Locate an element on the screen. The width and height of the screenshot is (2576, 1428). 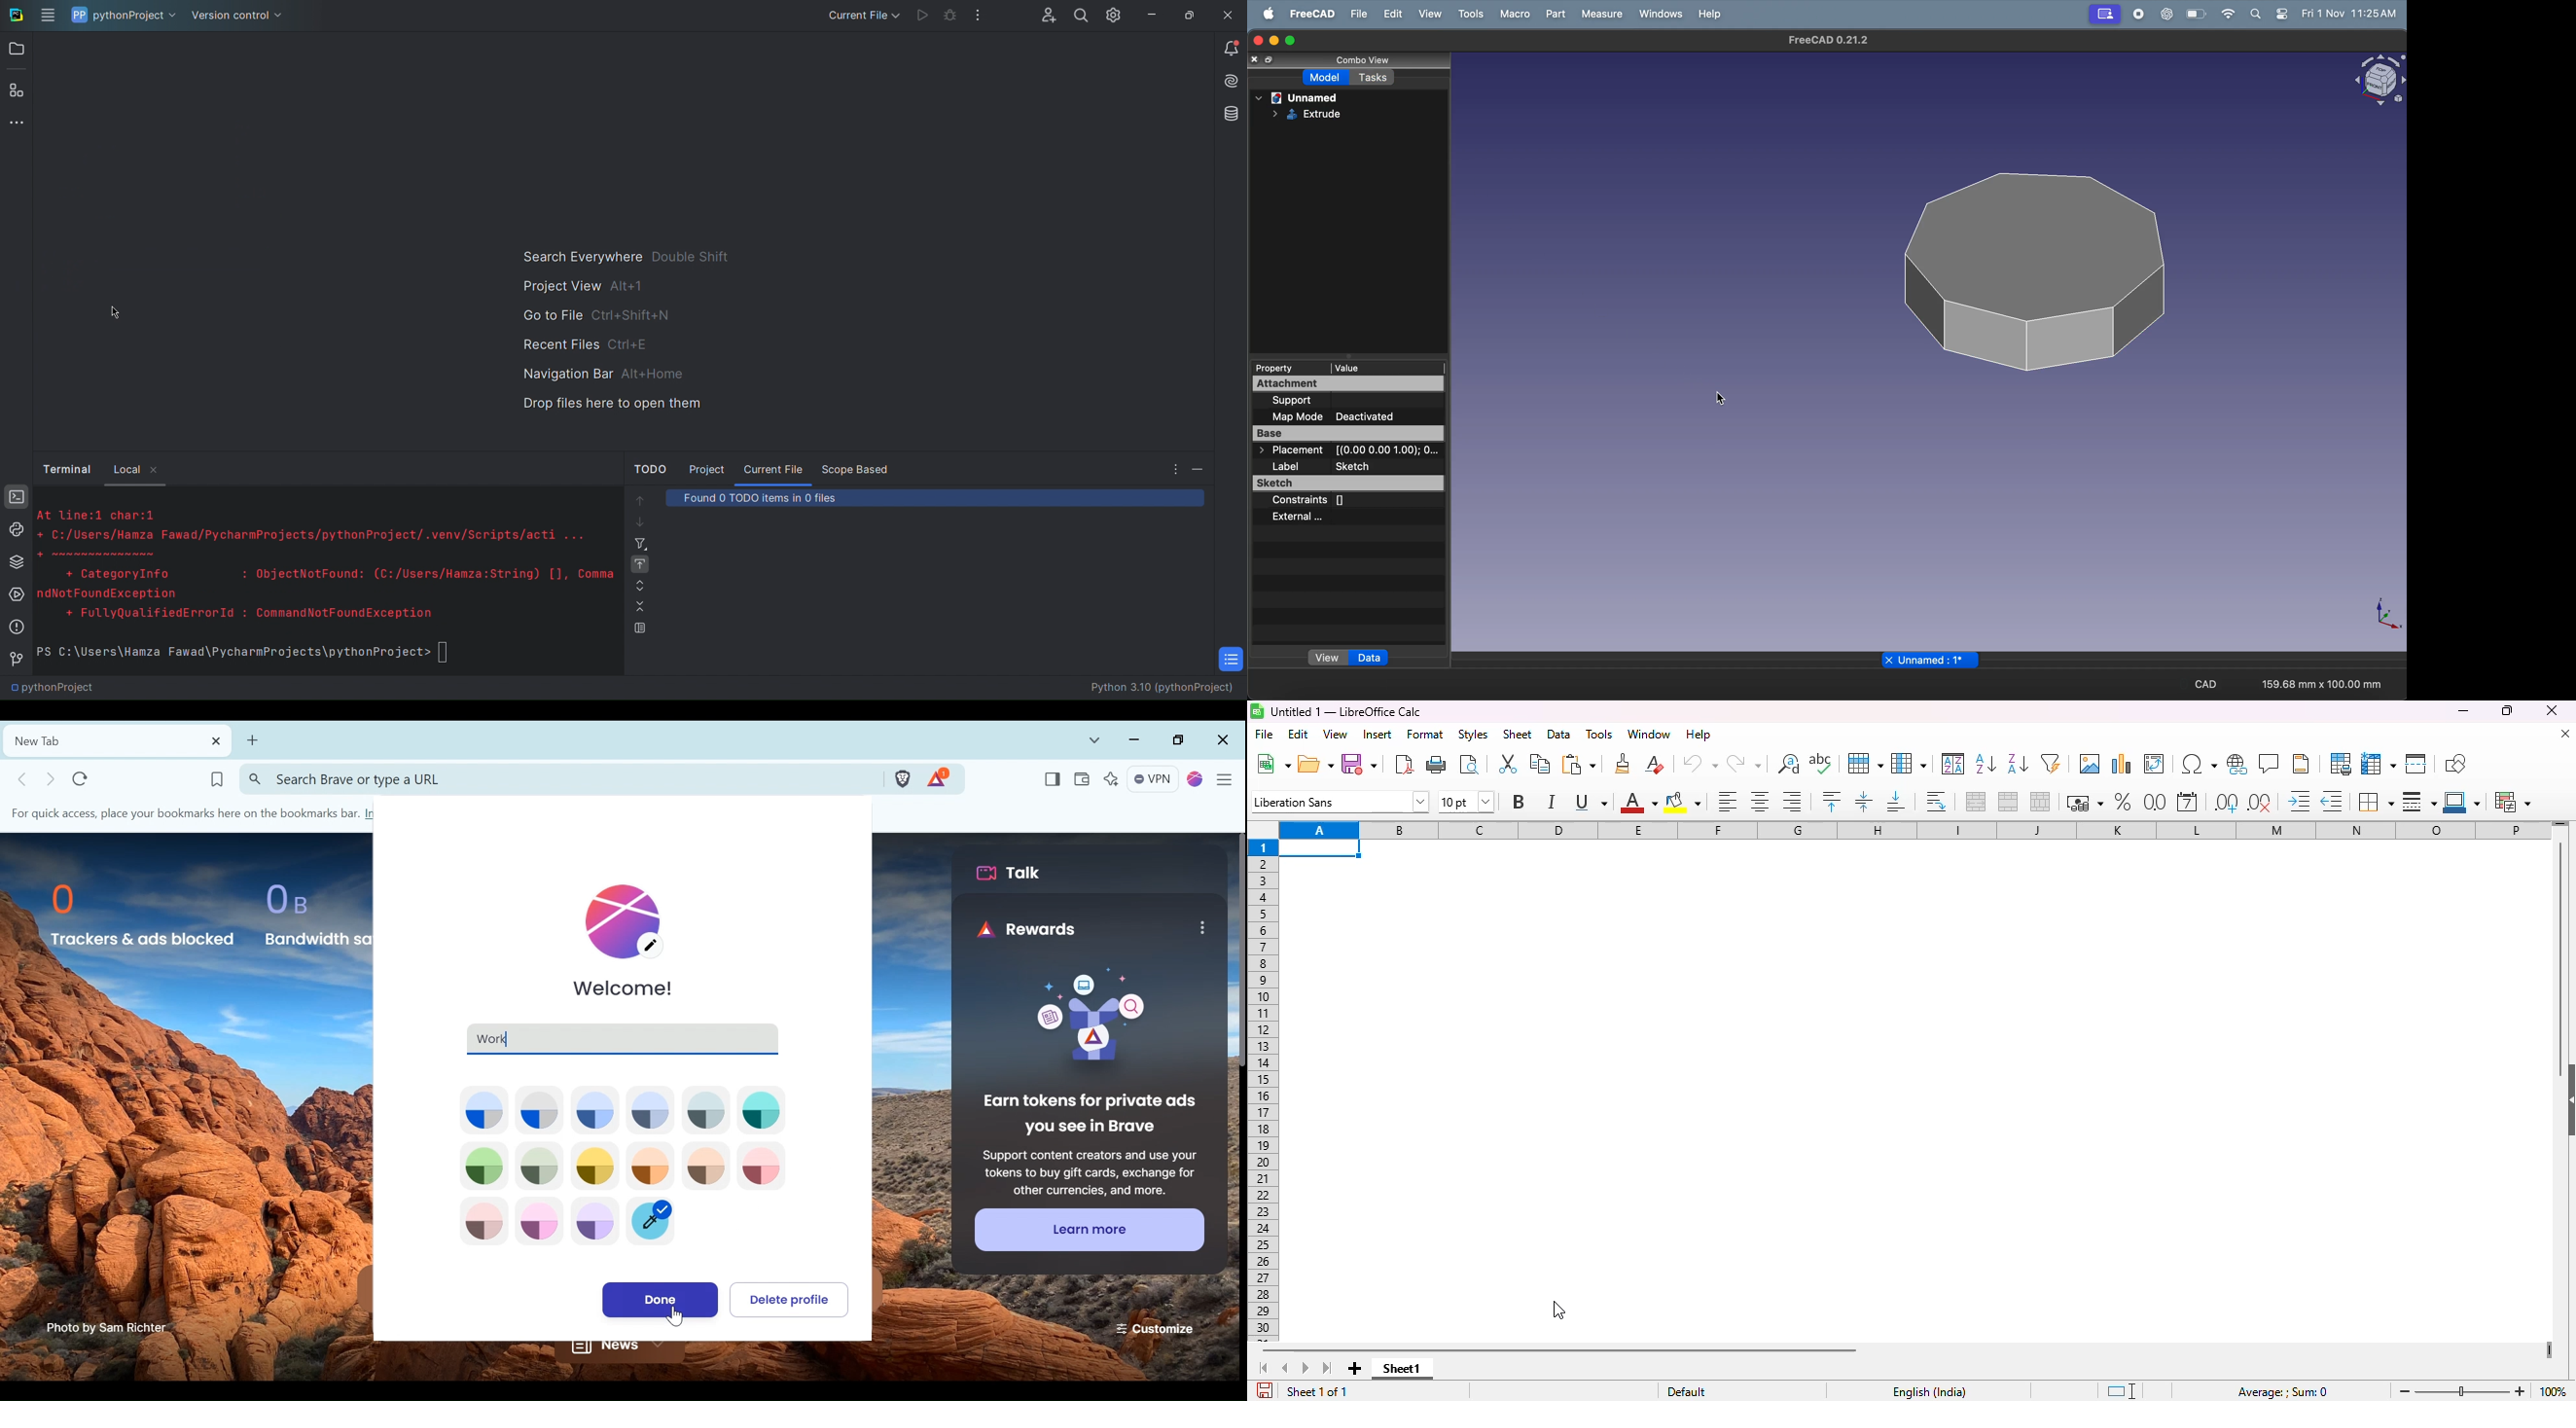
border color is located at coordinates (2462, 802).